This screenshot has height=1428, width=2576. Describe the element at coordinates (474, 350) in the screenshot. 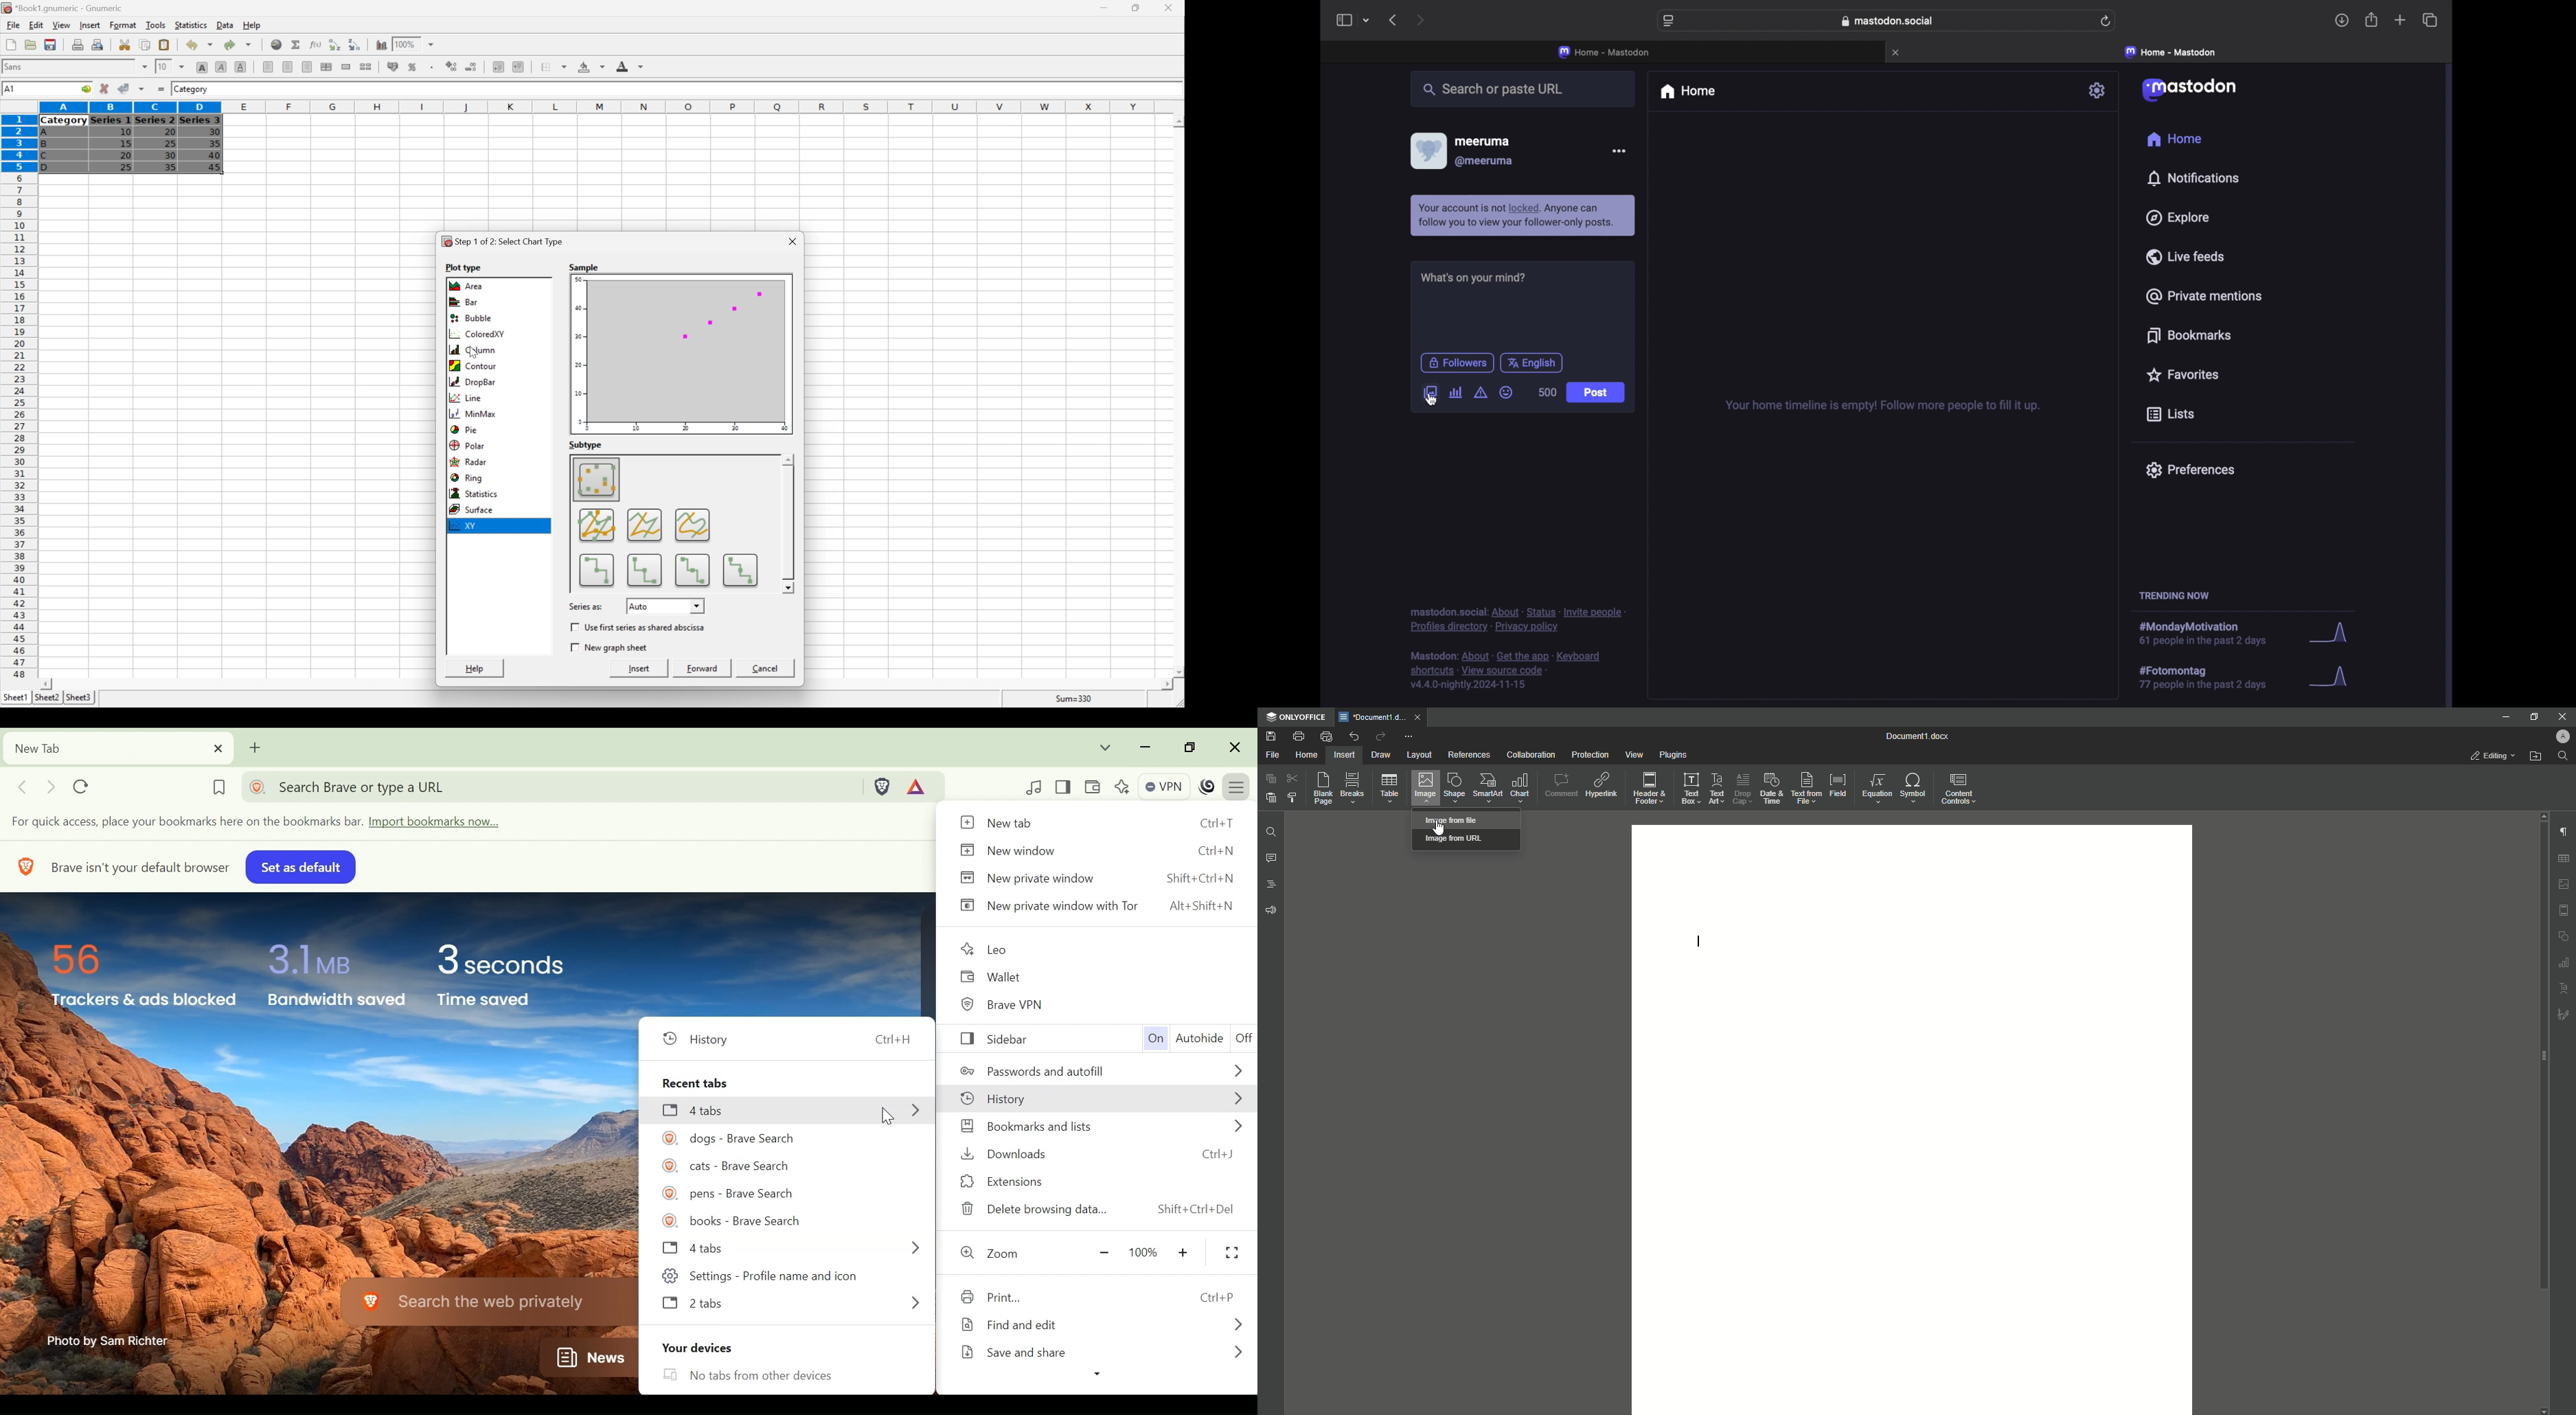

I see `Column` at that location.